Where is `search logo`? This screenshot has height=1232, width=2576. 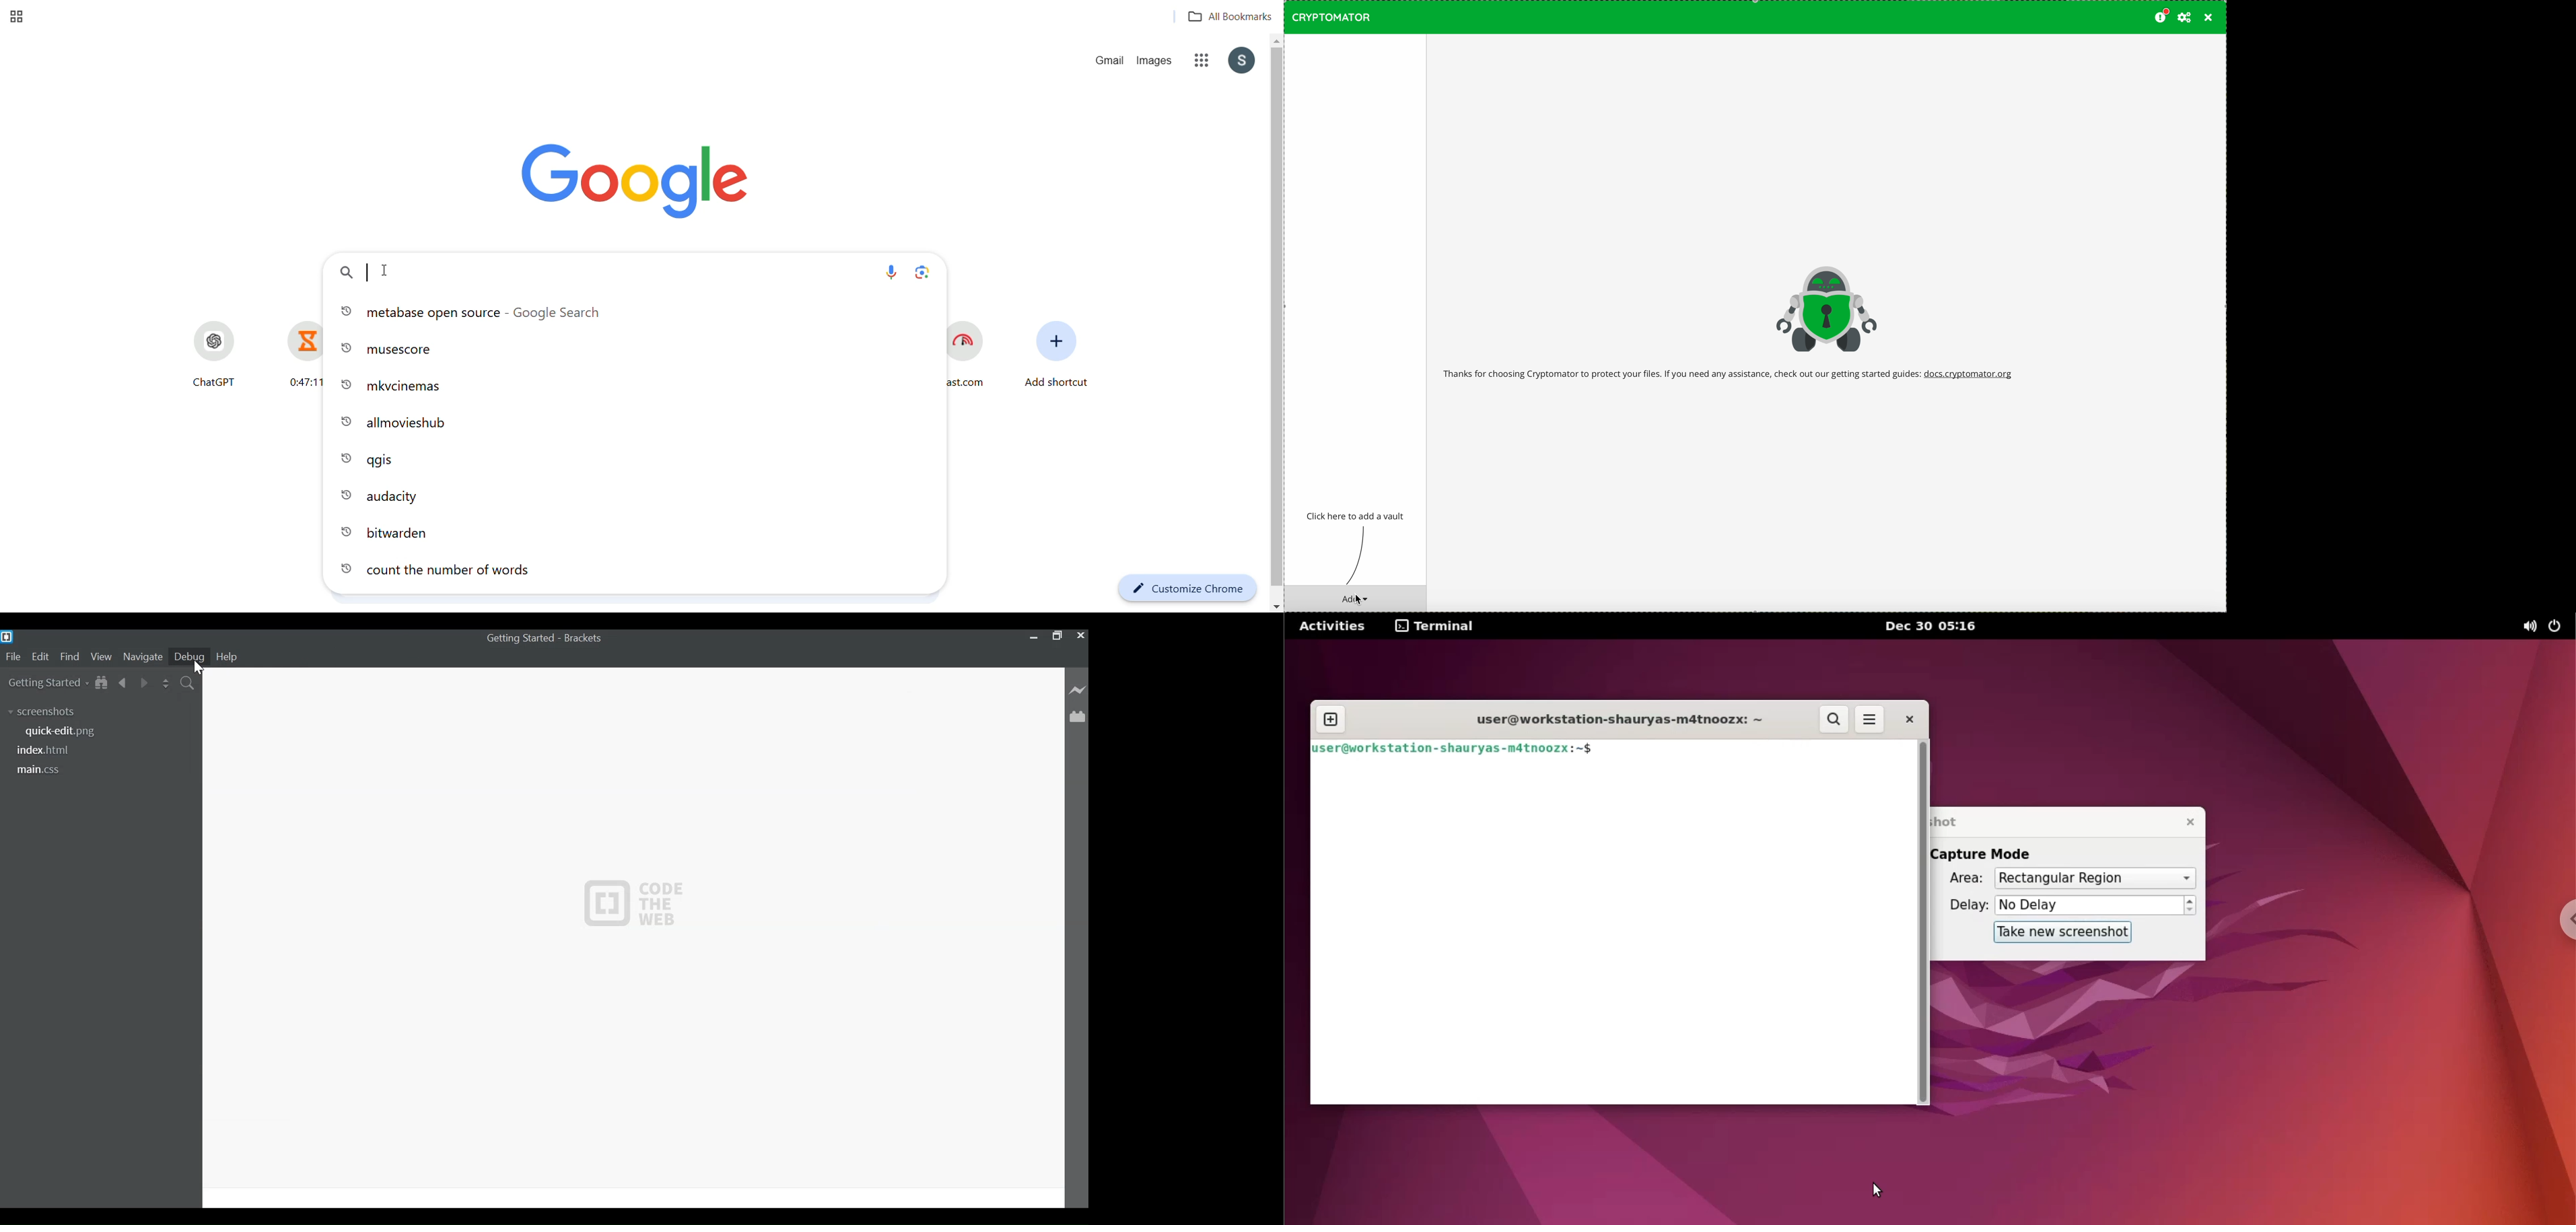
search logo is located at coordinates (346, 274).